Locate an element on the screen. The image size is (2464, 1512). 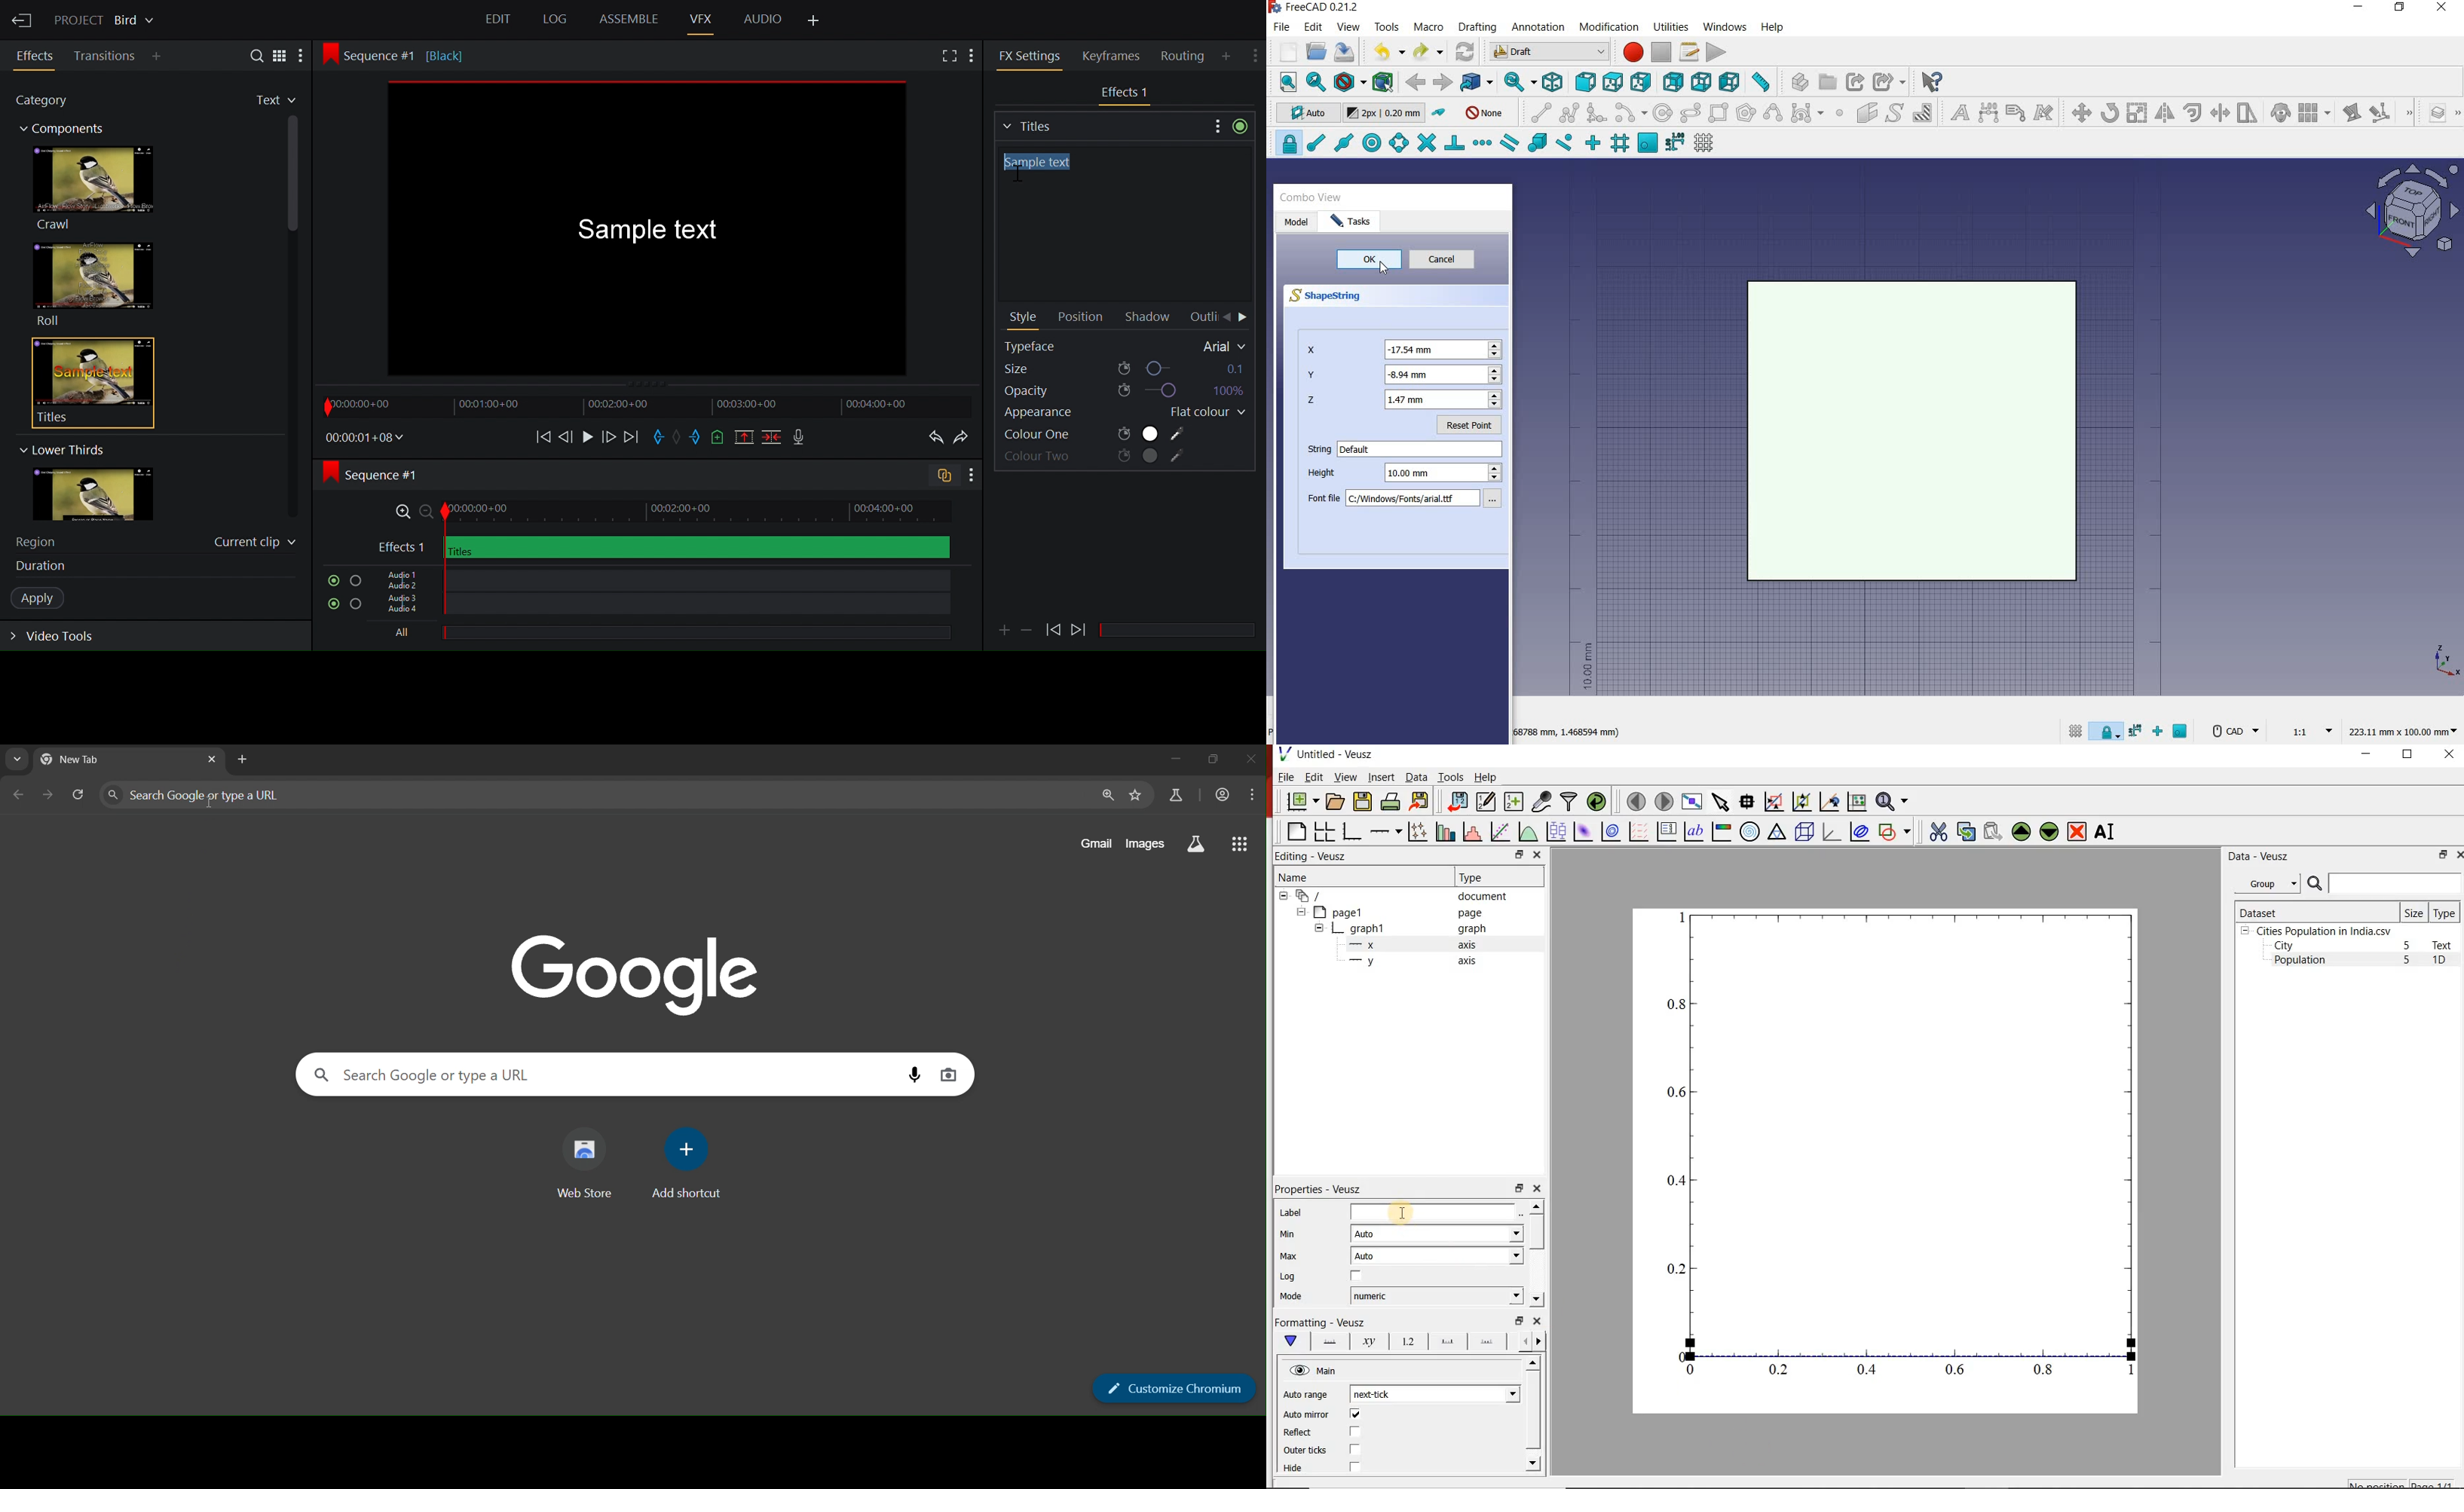
measure distance is located at coordinates (1763, 82).